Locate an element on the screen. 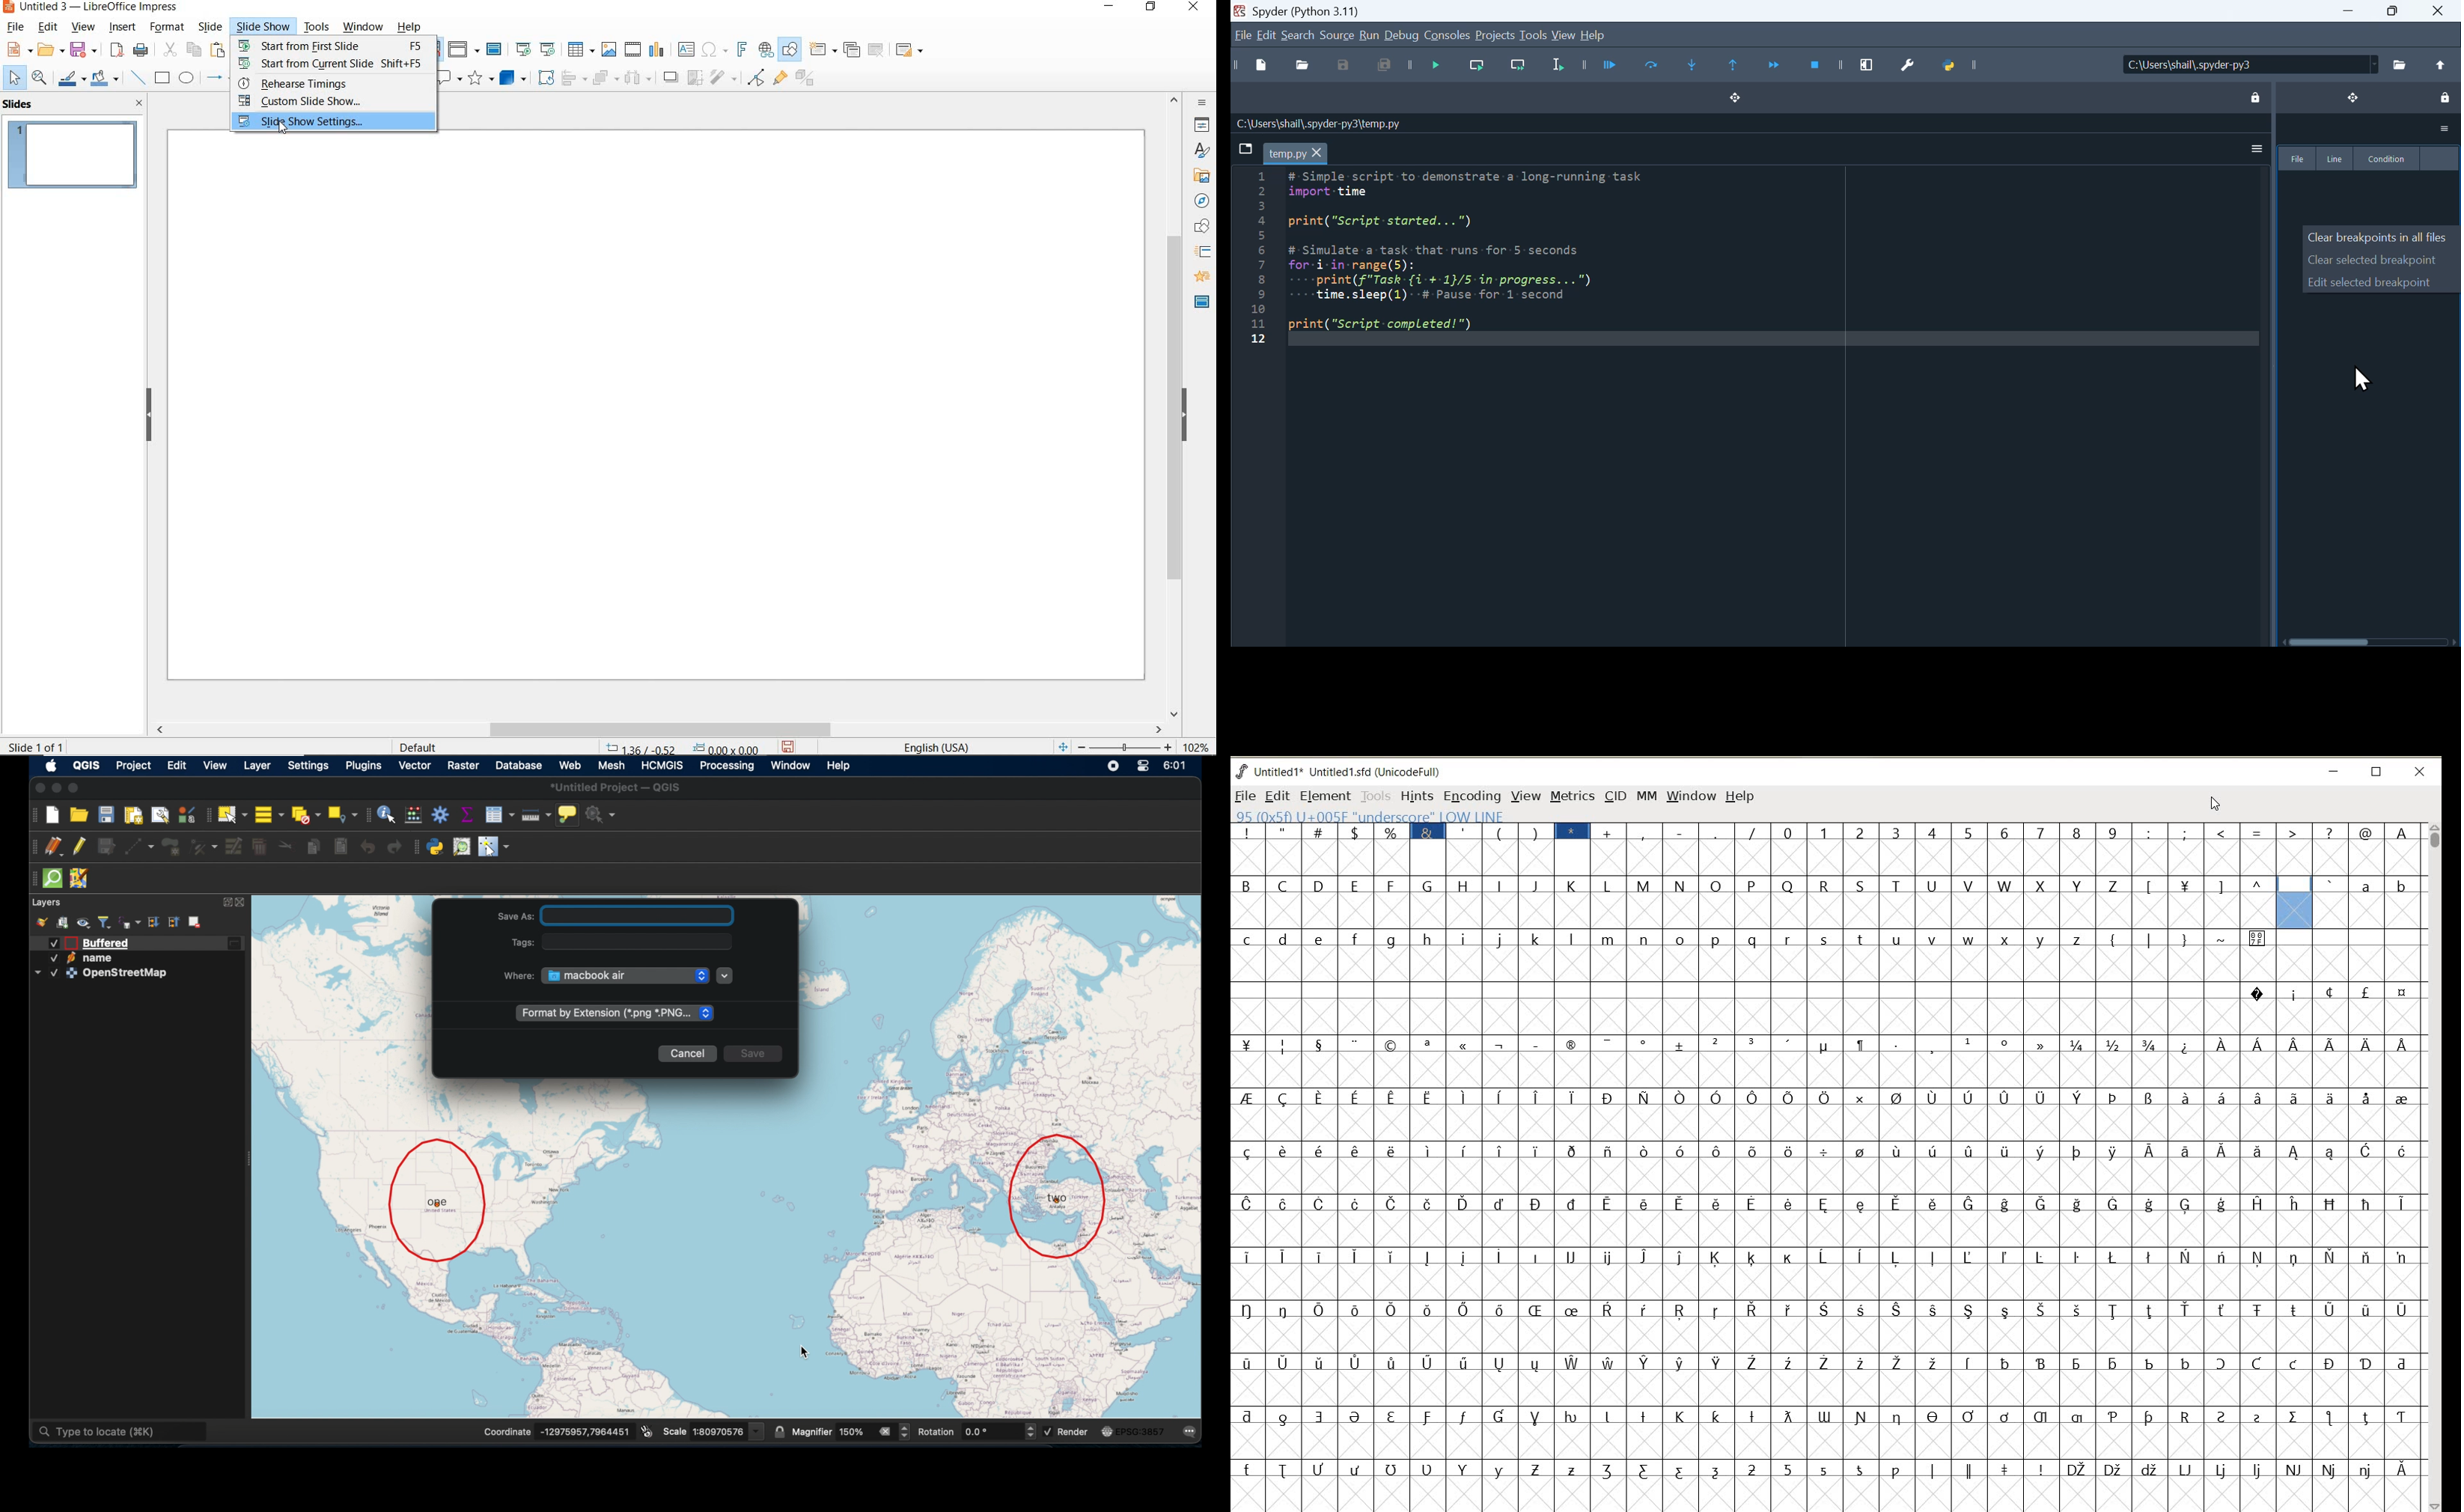 The image size is (2464, 1512). Help is located at coordinates (1601, 35).